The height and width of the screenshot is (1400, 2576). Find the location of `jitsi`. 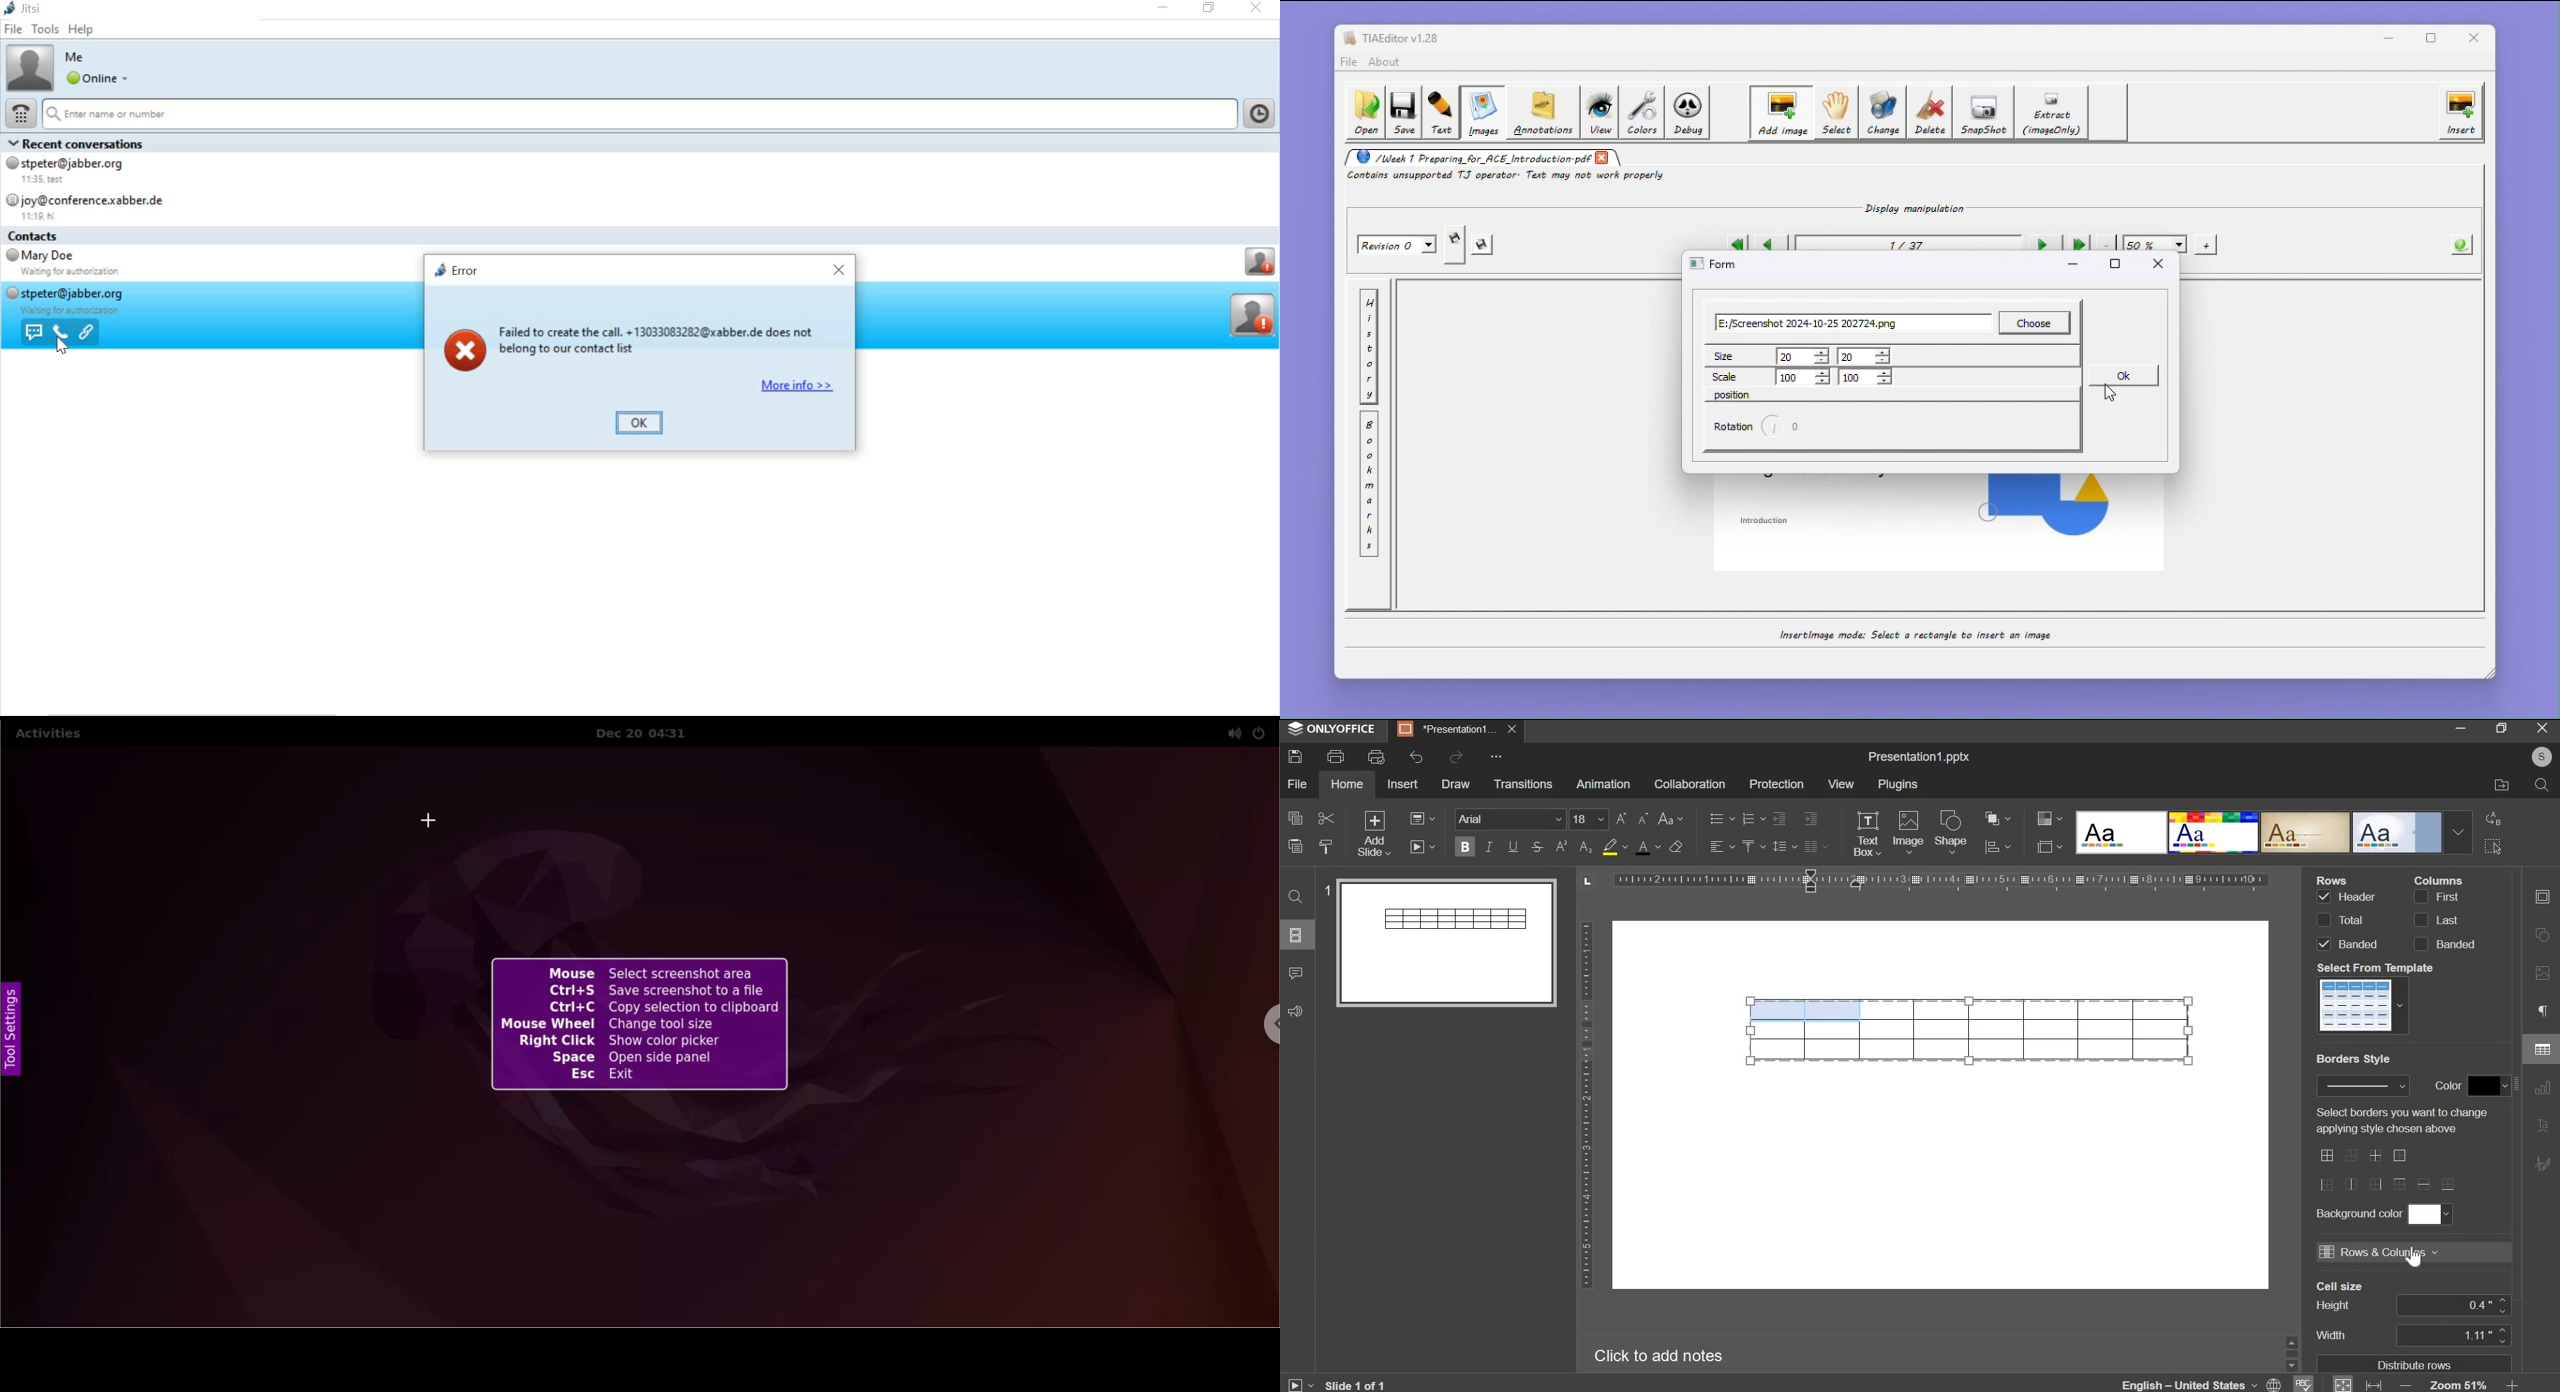

jitsi is located at coordinates (27, 10).